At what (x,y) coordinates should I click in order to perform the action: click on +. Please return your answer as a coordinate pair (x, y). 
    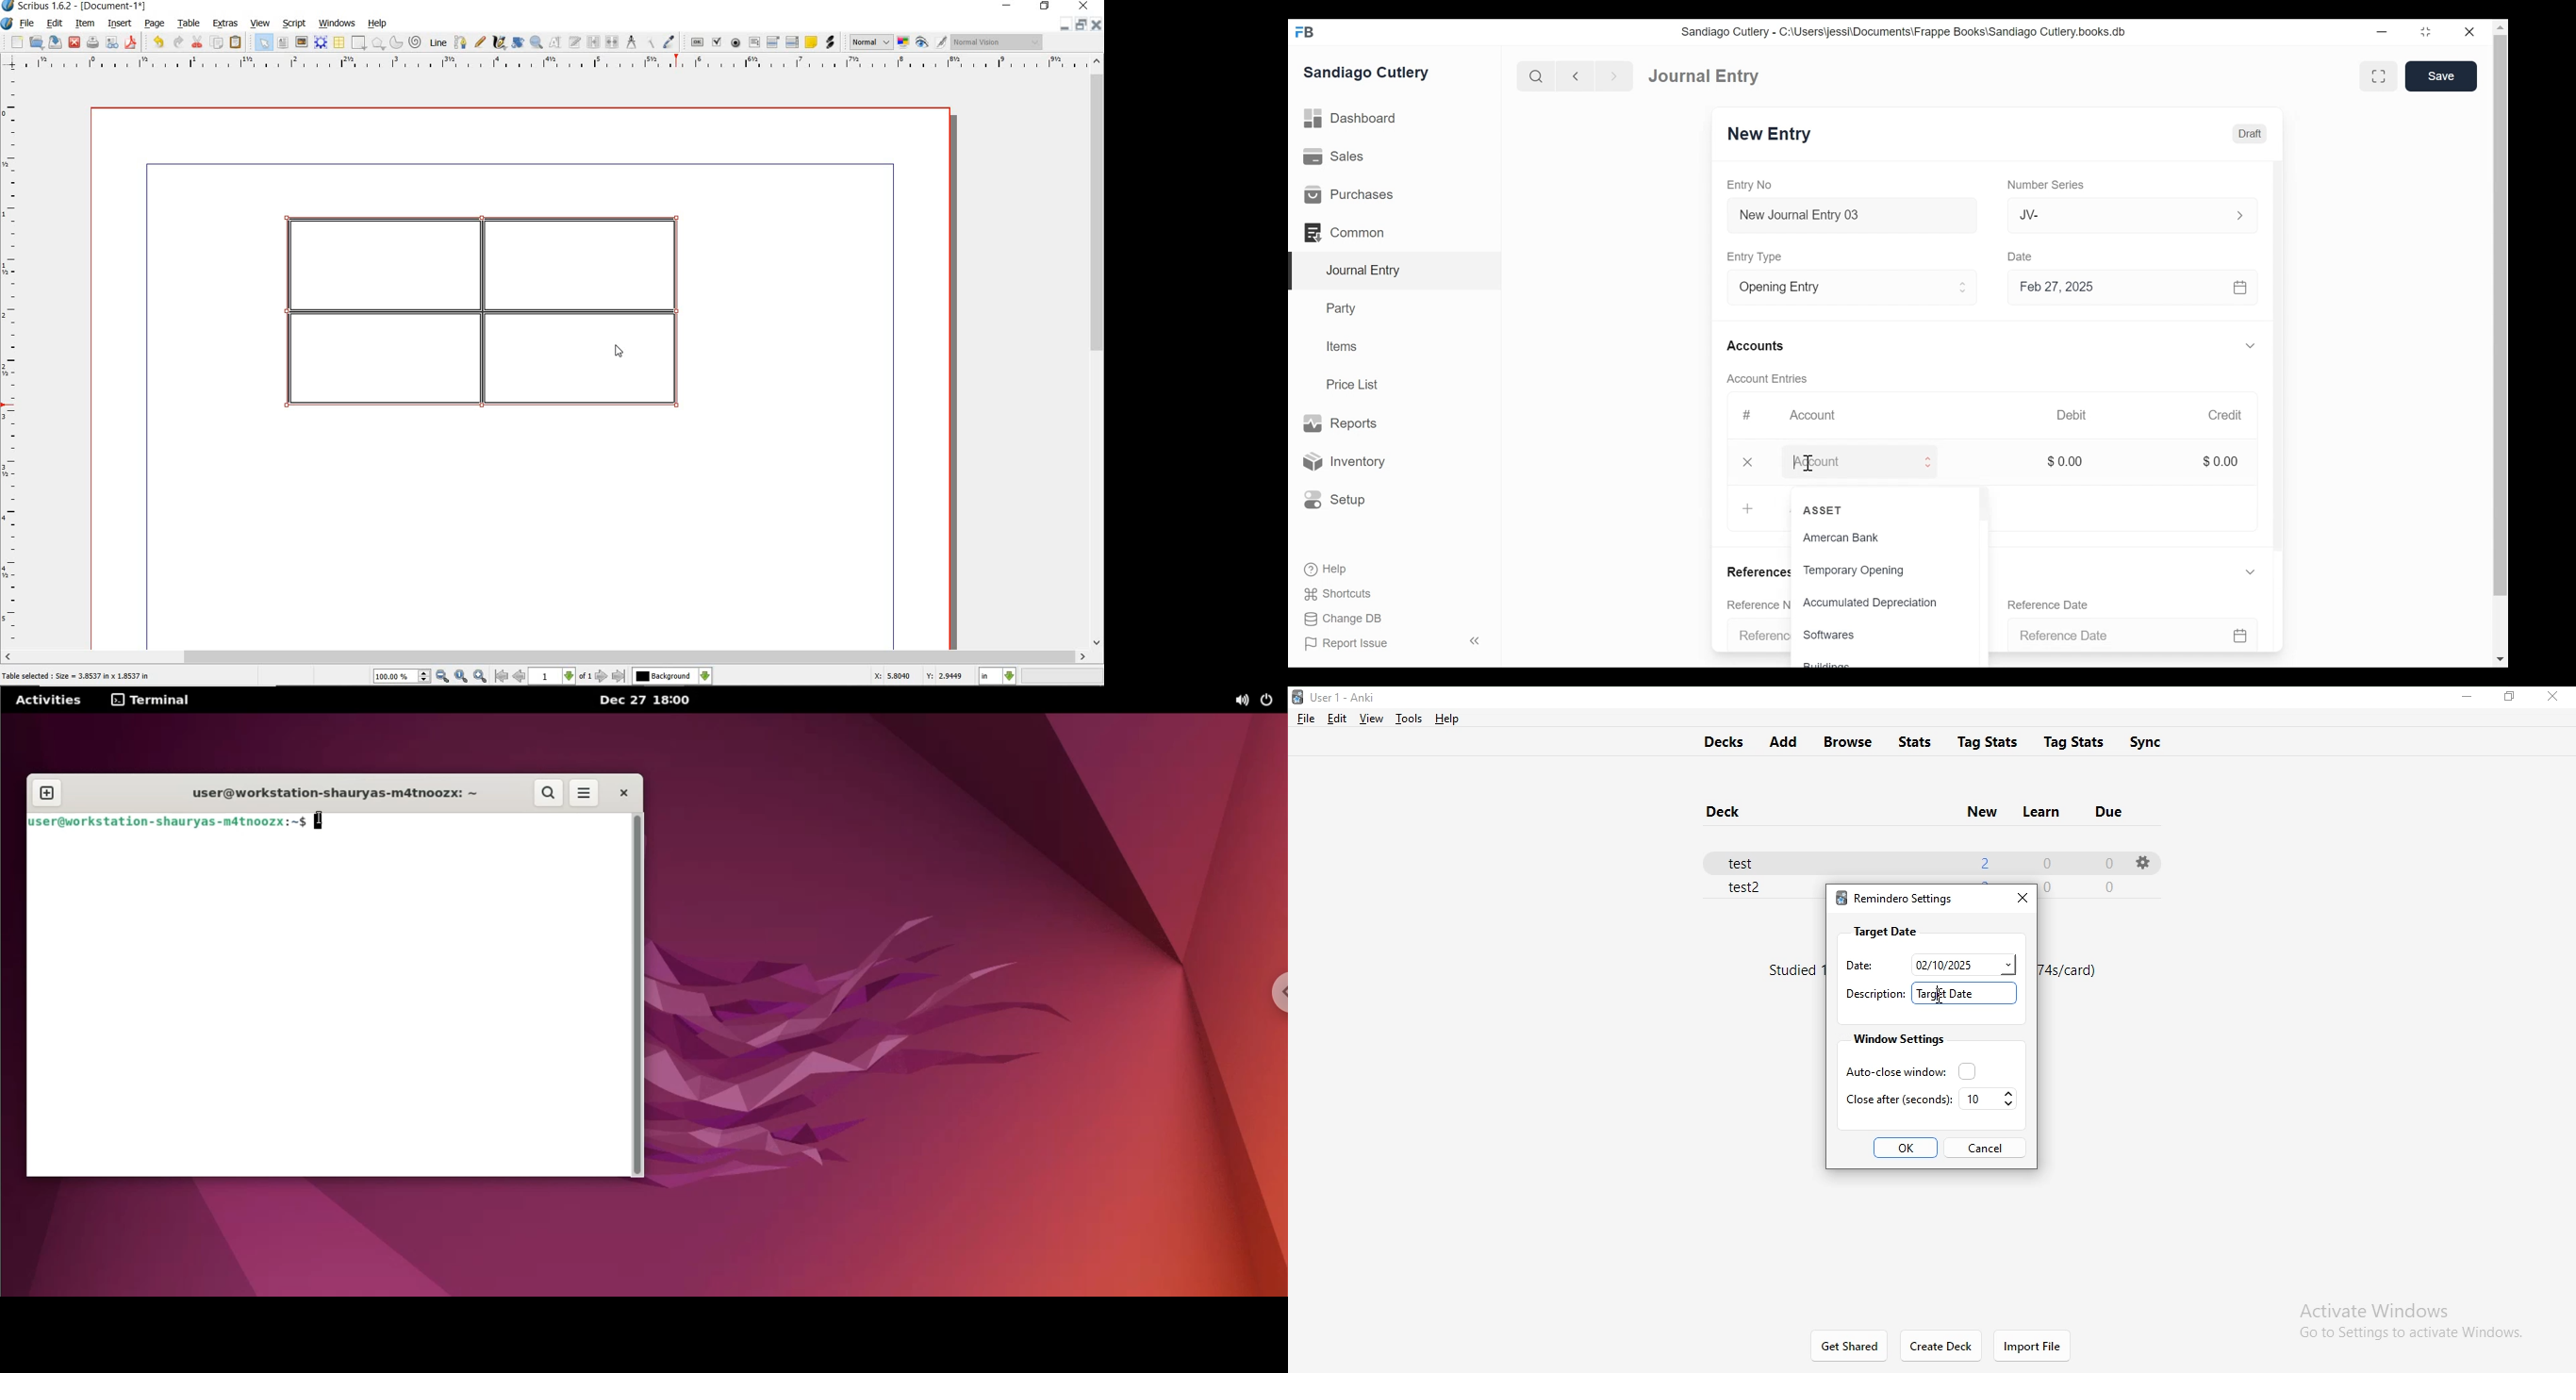
    Looking at the image, I should click on (1748, 508).